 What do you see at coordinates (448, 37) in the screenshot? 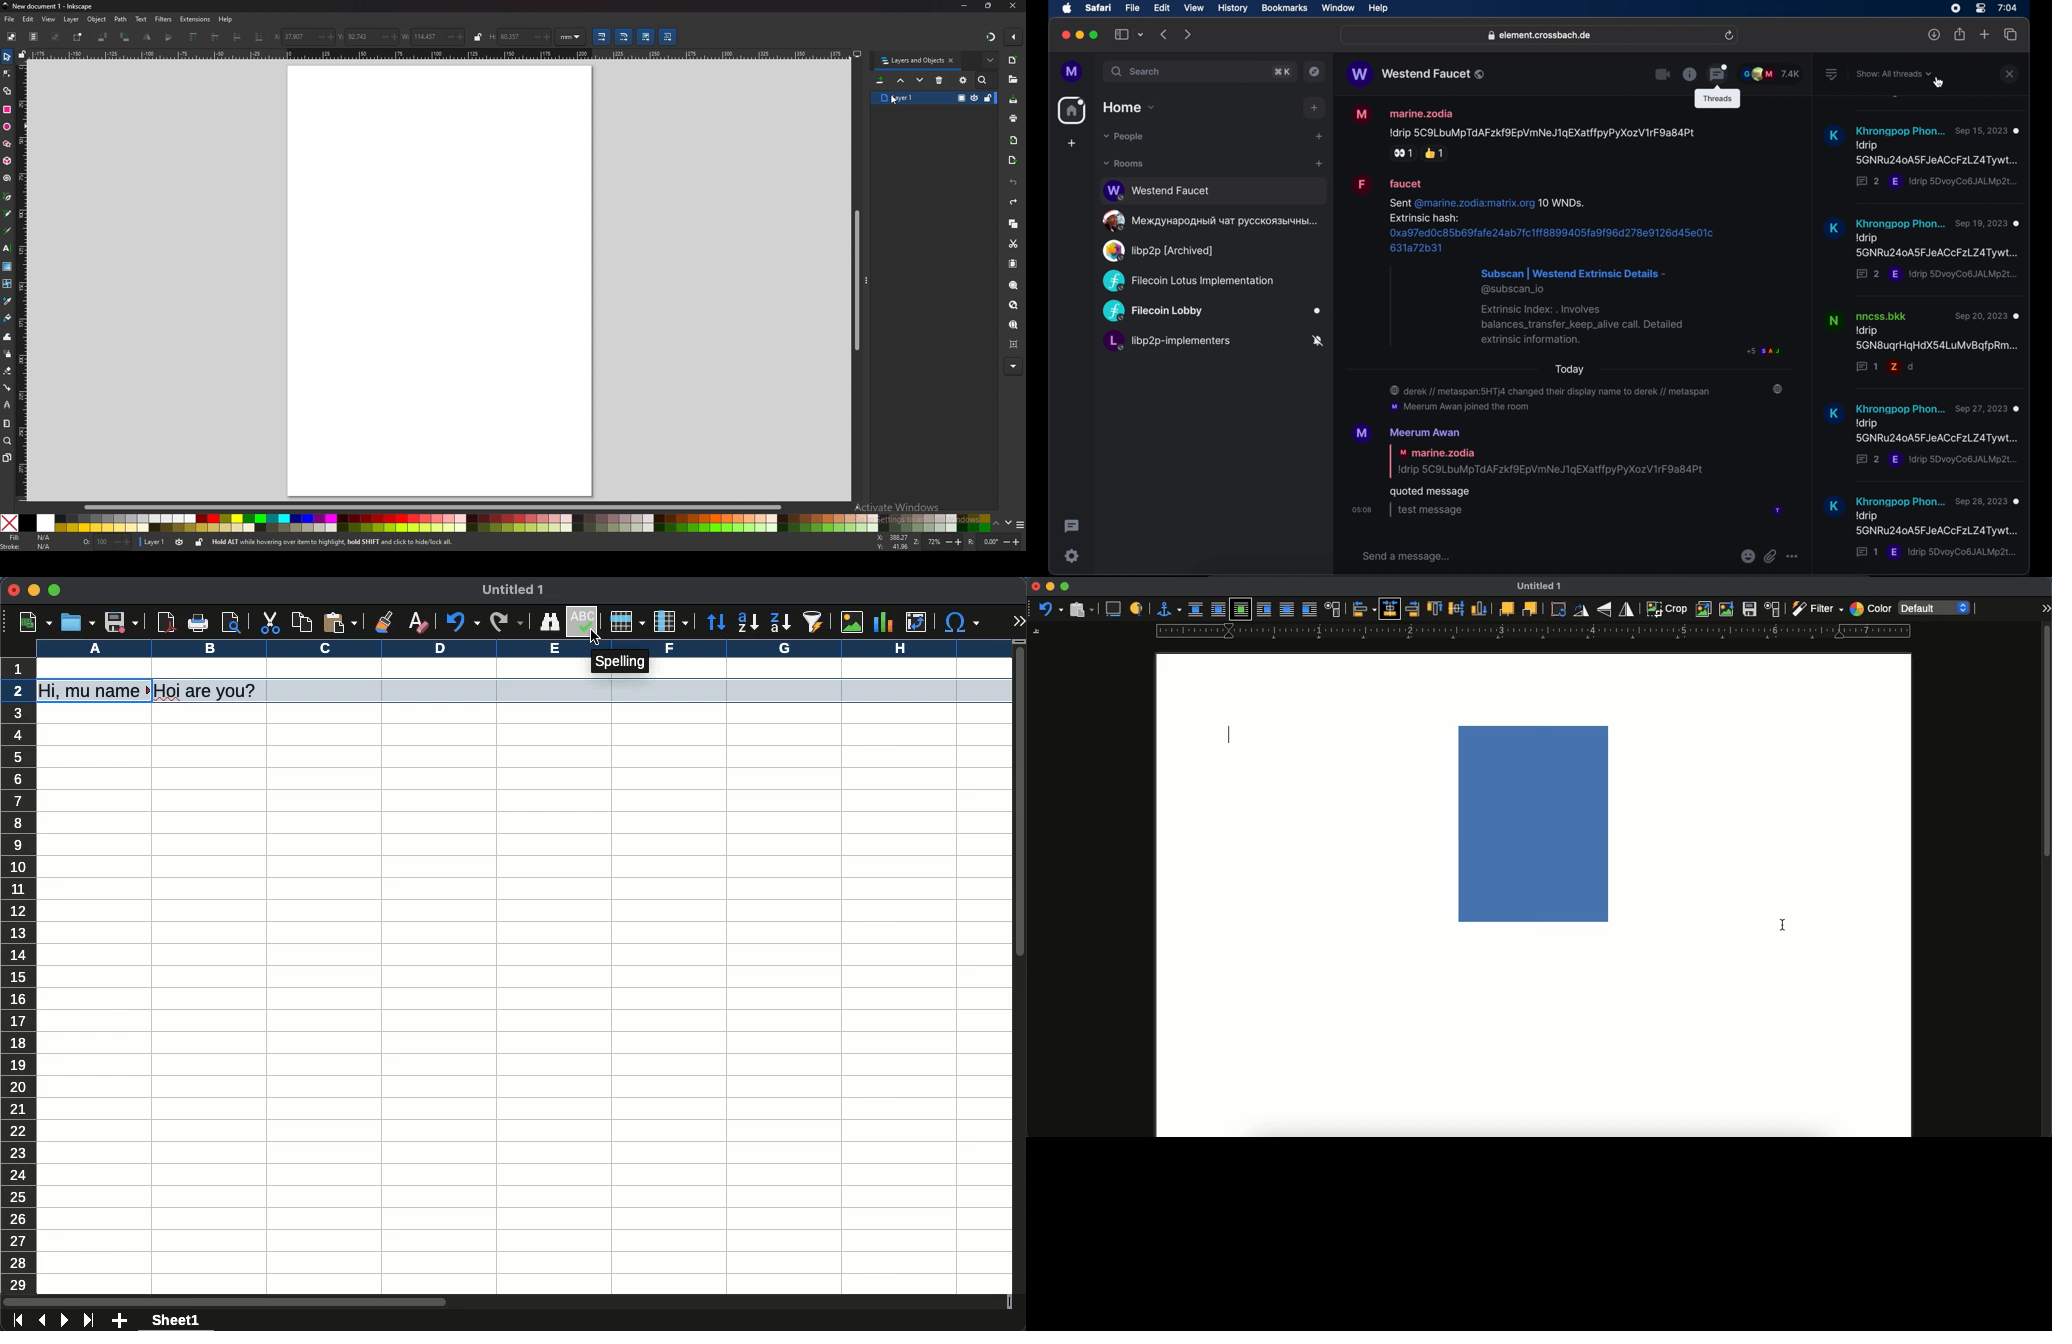
I see `decrease` at bounding box center [448, 37].